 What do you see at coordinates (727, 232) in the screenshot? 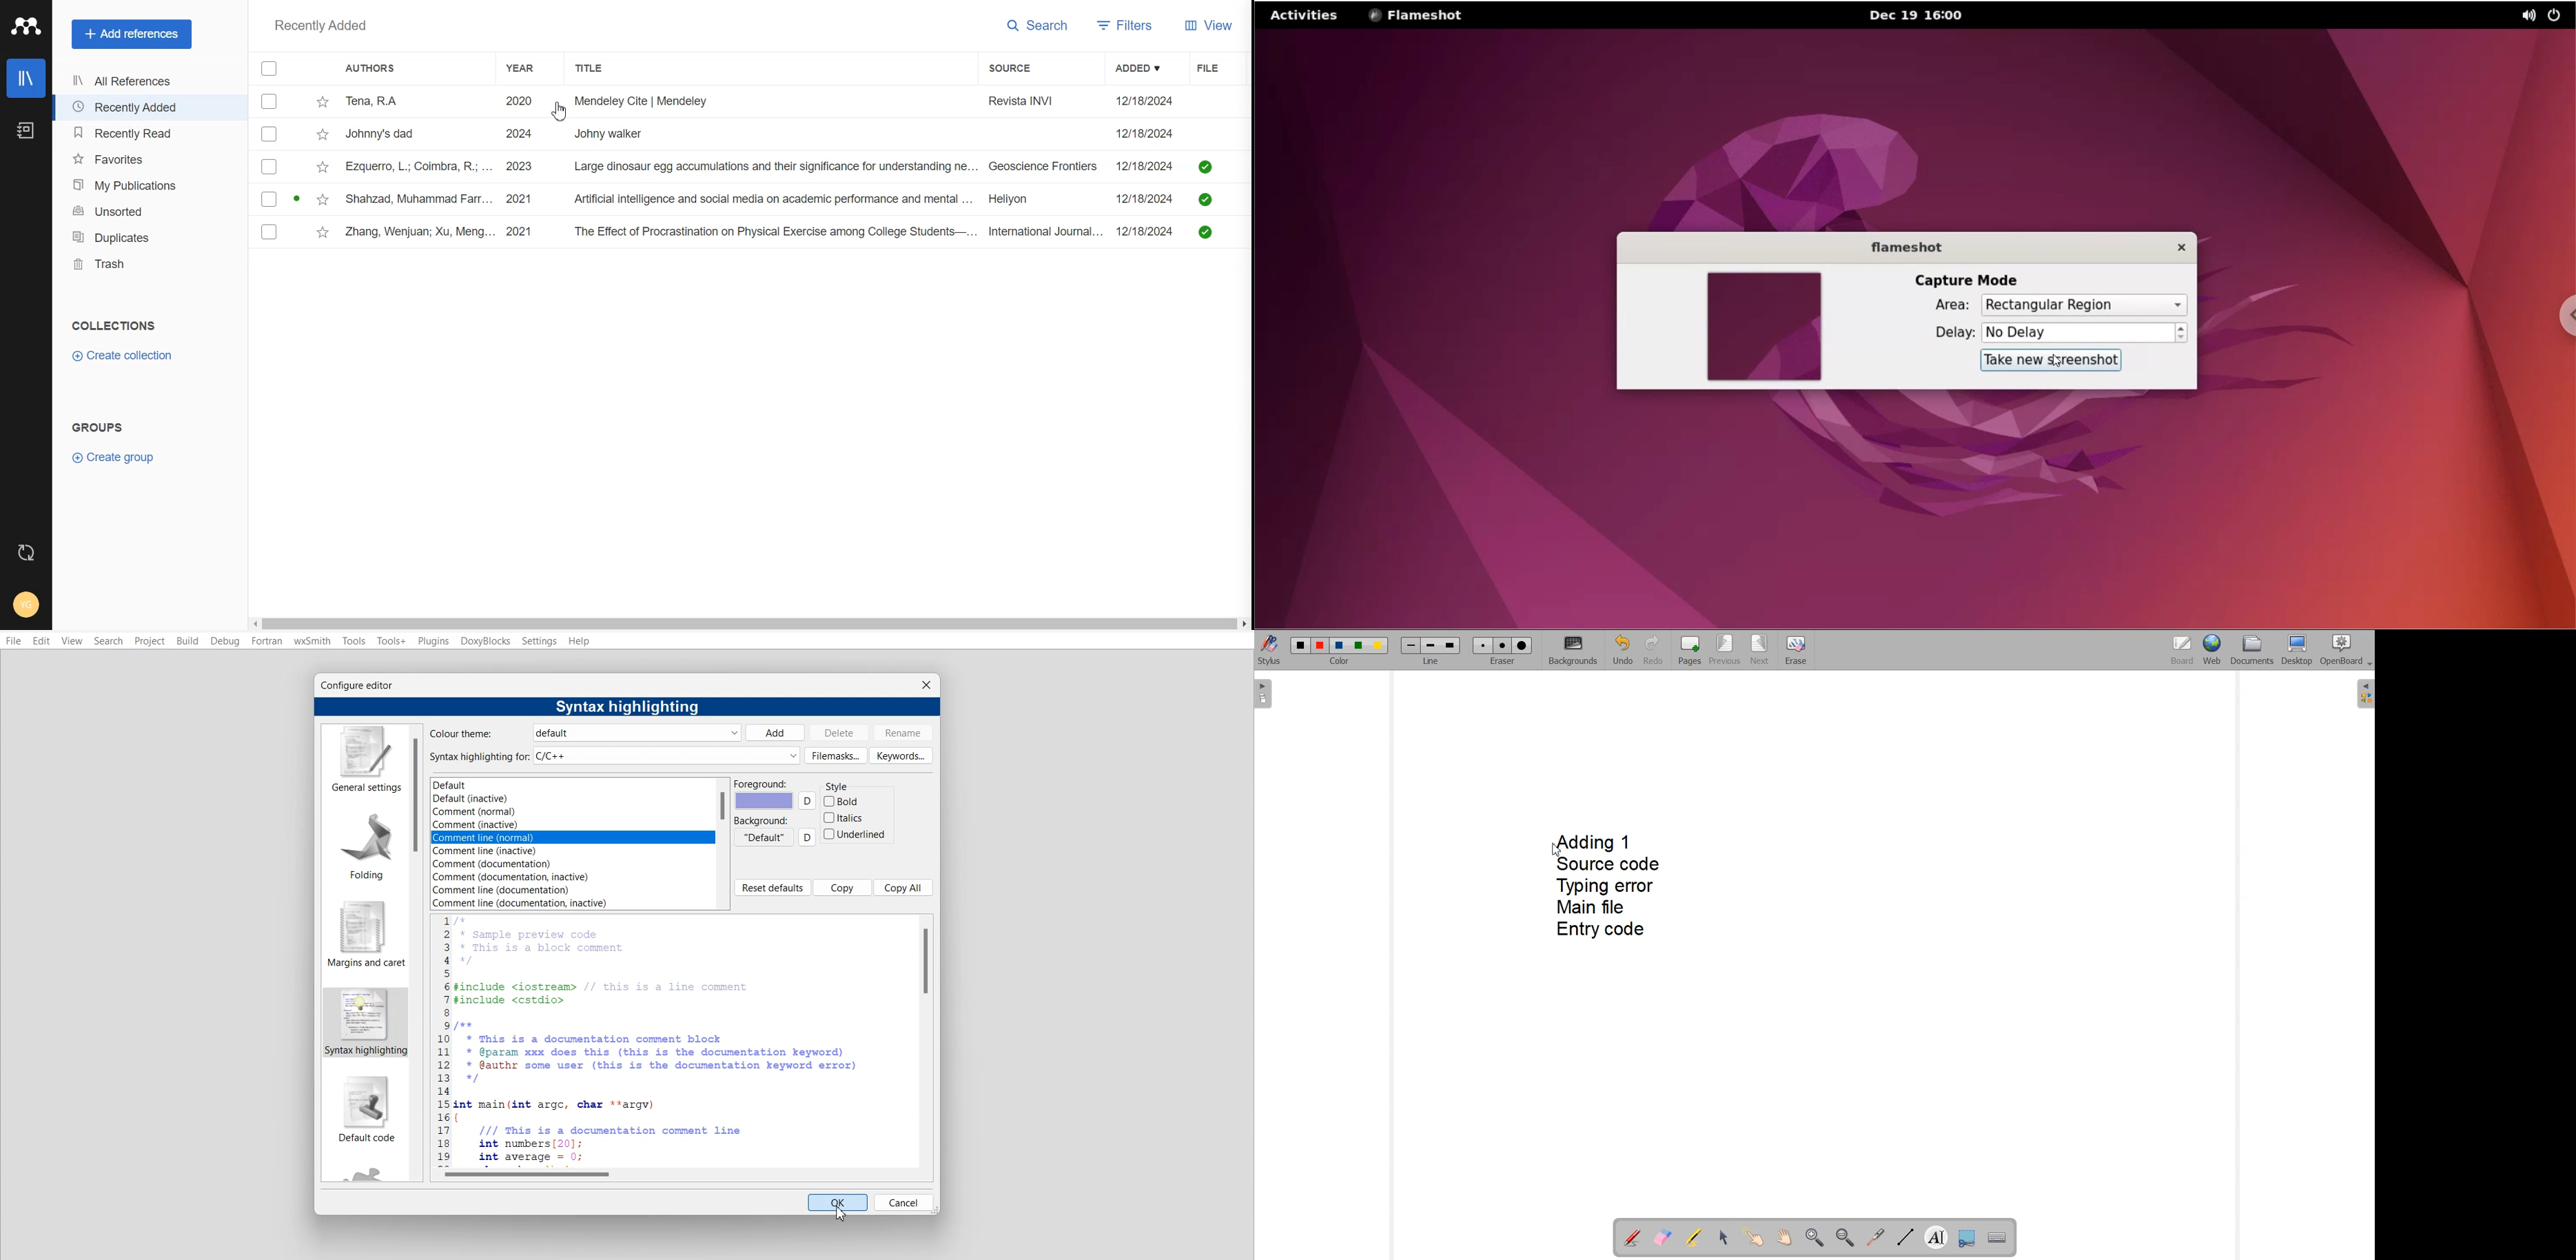
I see `Zhang, Wenjuan; Xu, Meng... 2021 The Effect of Procrastination on Physical Exercise among College Students—... International Journal...` at bounding box center [727, 232].